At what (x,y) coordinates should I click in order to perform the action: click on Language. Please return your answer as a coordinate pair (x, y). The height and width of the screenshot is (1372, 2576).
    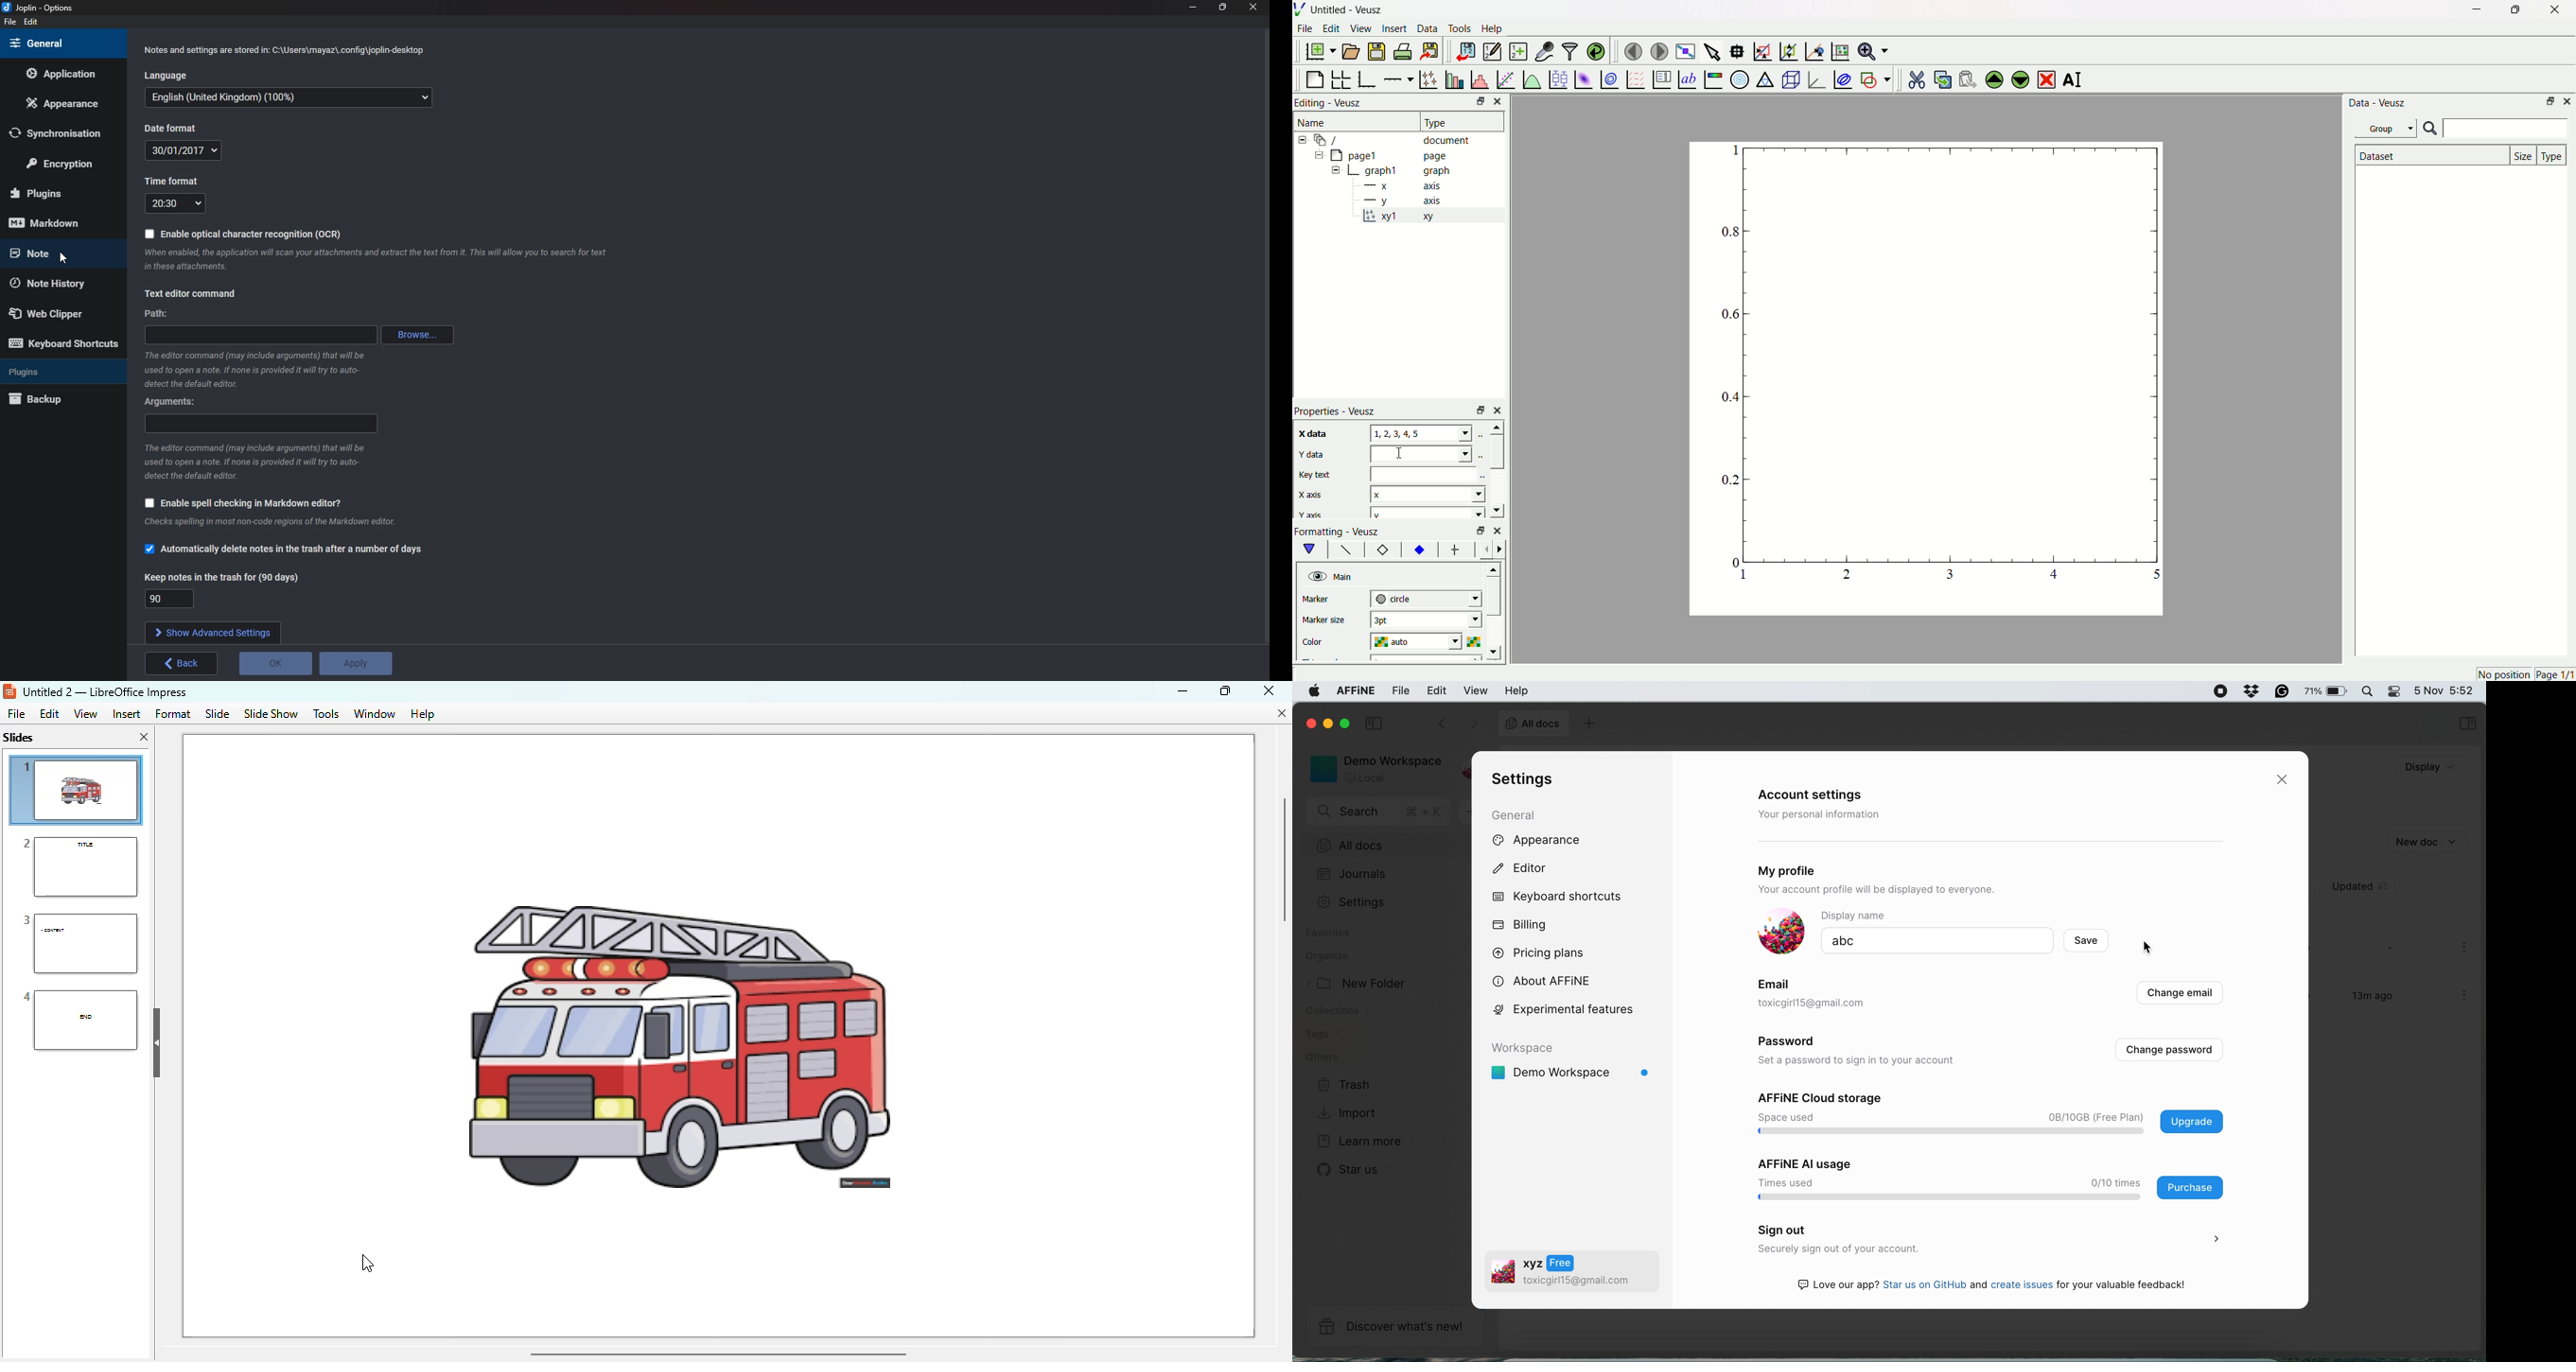
    Looking at the image, I should click on (173, 75).